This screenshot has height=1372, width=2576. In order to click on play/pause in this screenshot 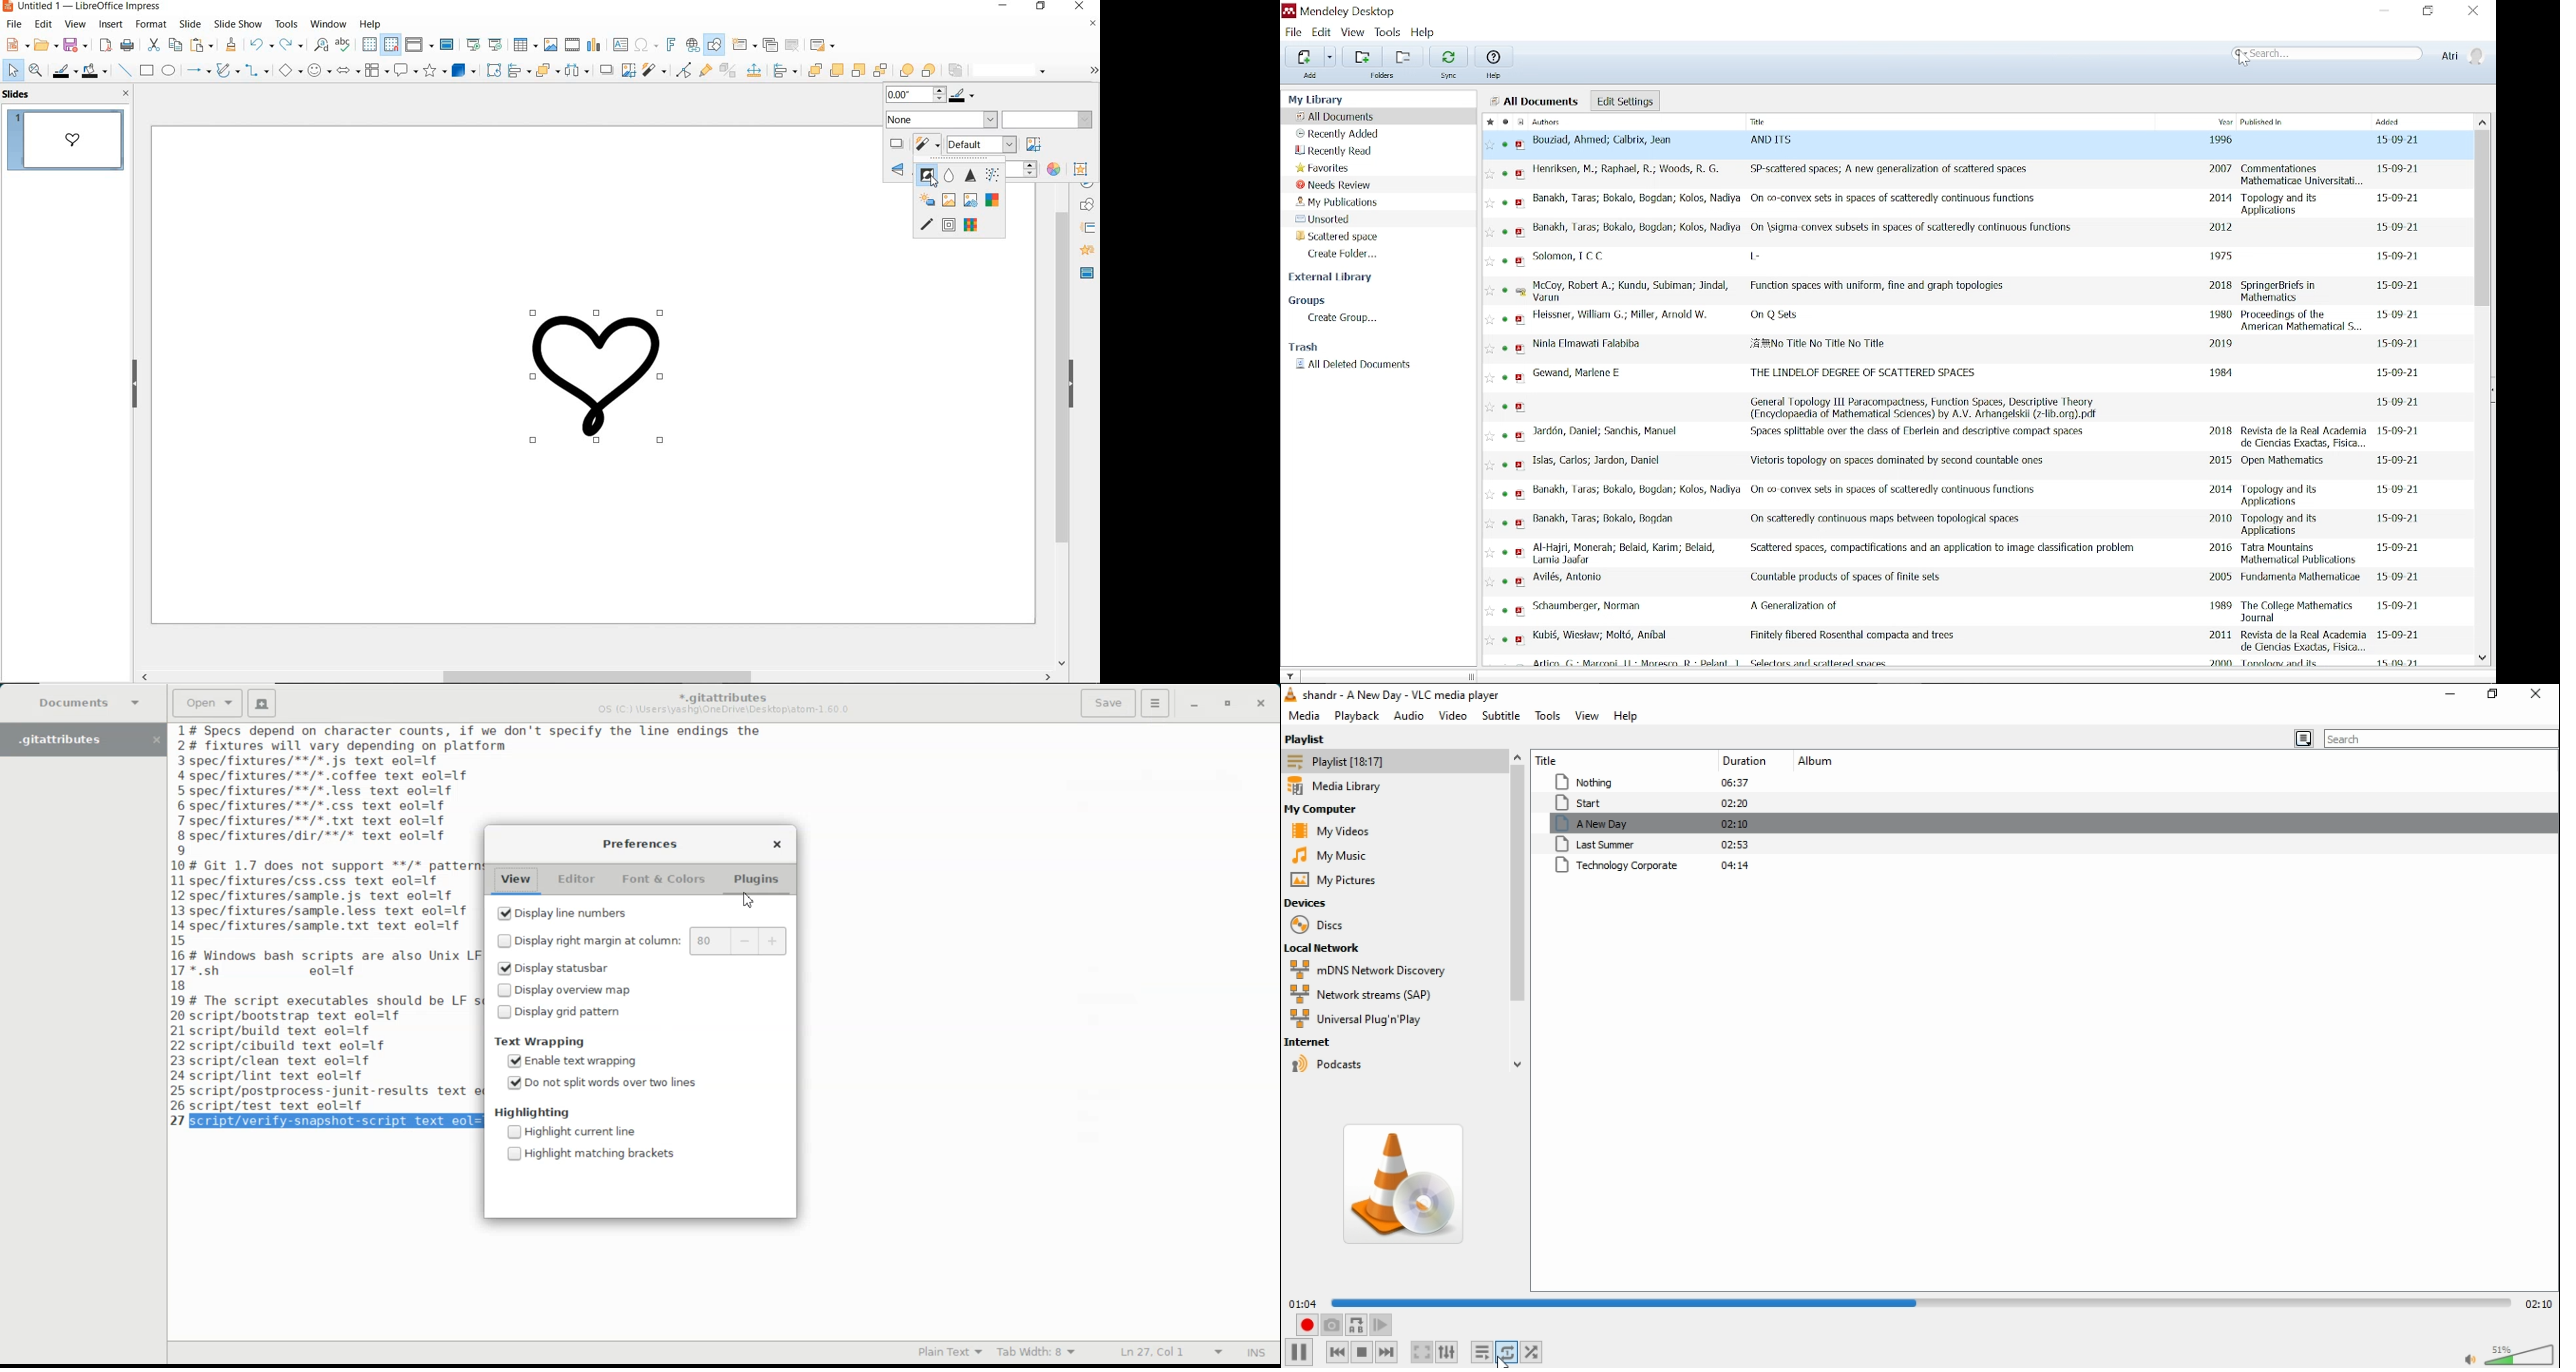, I will do `click(1298, 1353)`.